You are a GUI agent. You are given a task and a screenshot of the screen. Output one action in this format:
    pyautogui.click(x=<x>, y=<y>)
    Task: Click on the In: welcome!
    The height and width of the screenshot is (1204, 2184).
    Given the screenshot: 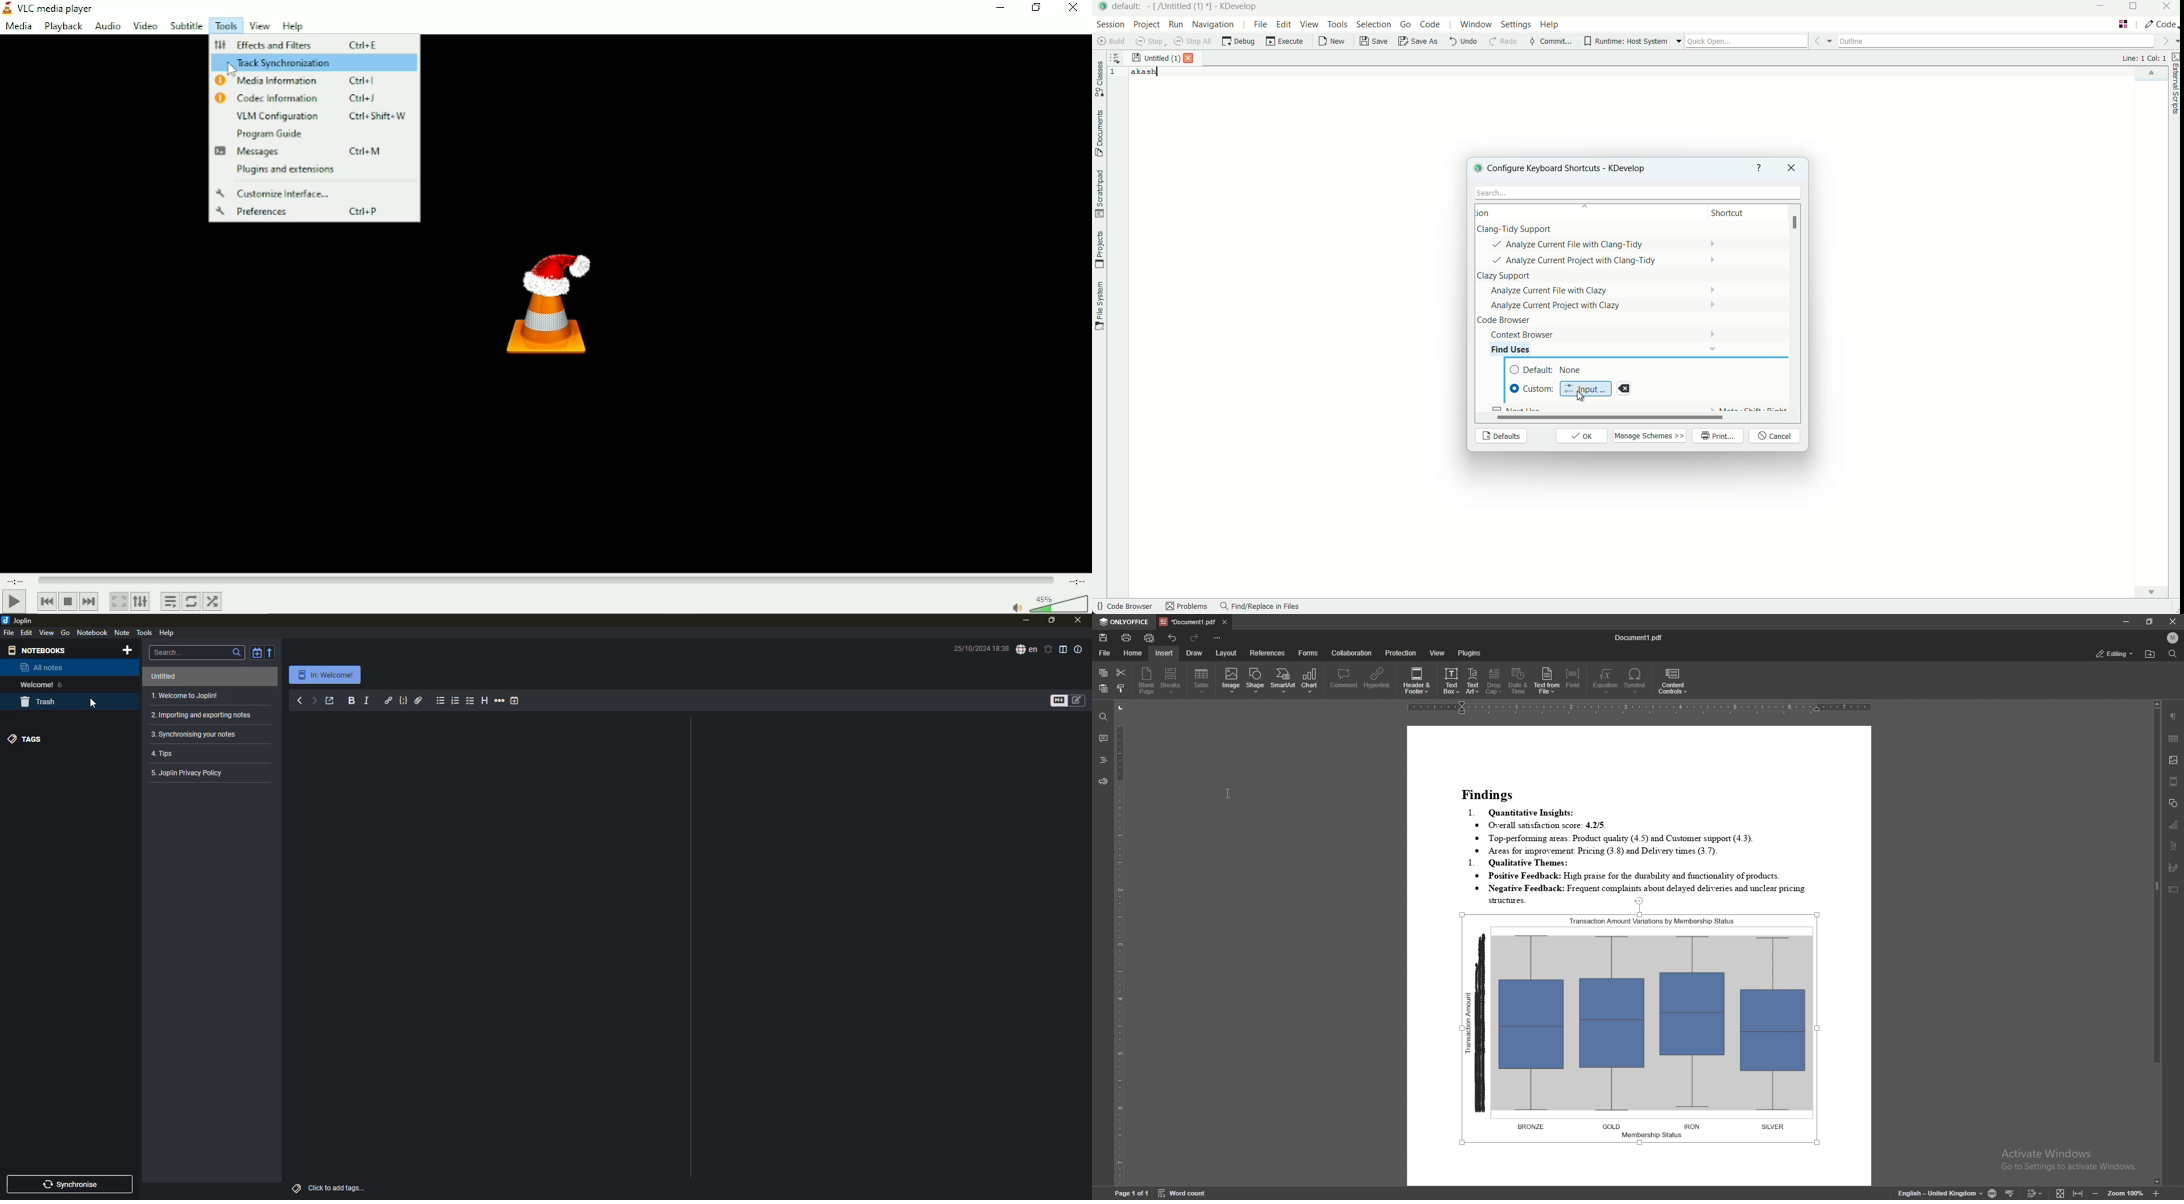 What is the action you would take?
    pyautogui.click(x=324, y=675)
    